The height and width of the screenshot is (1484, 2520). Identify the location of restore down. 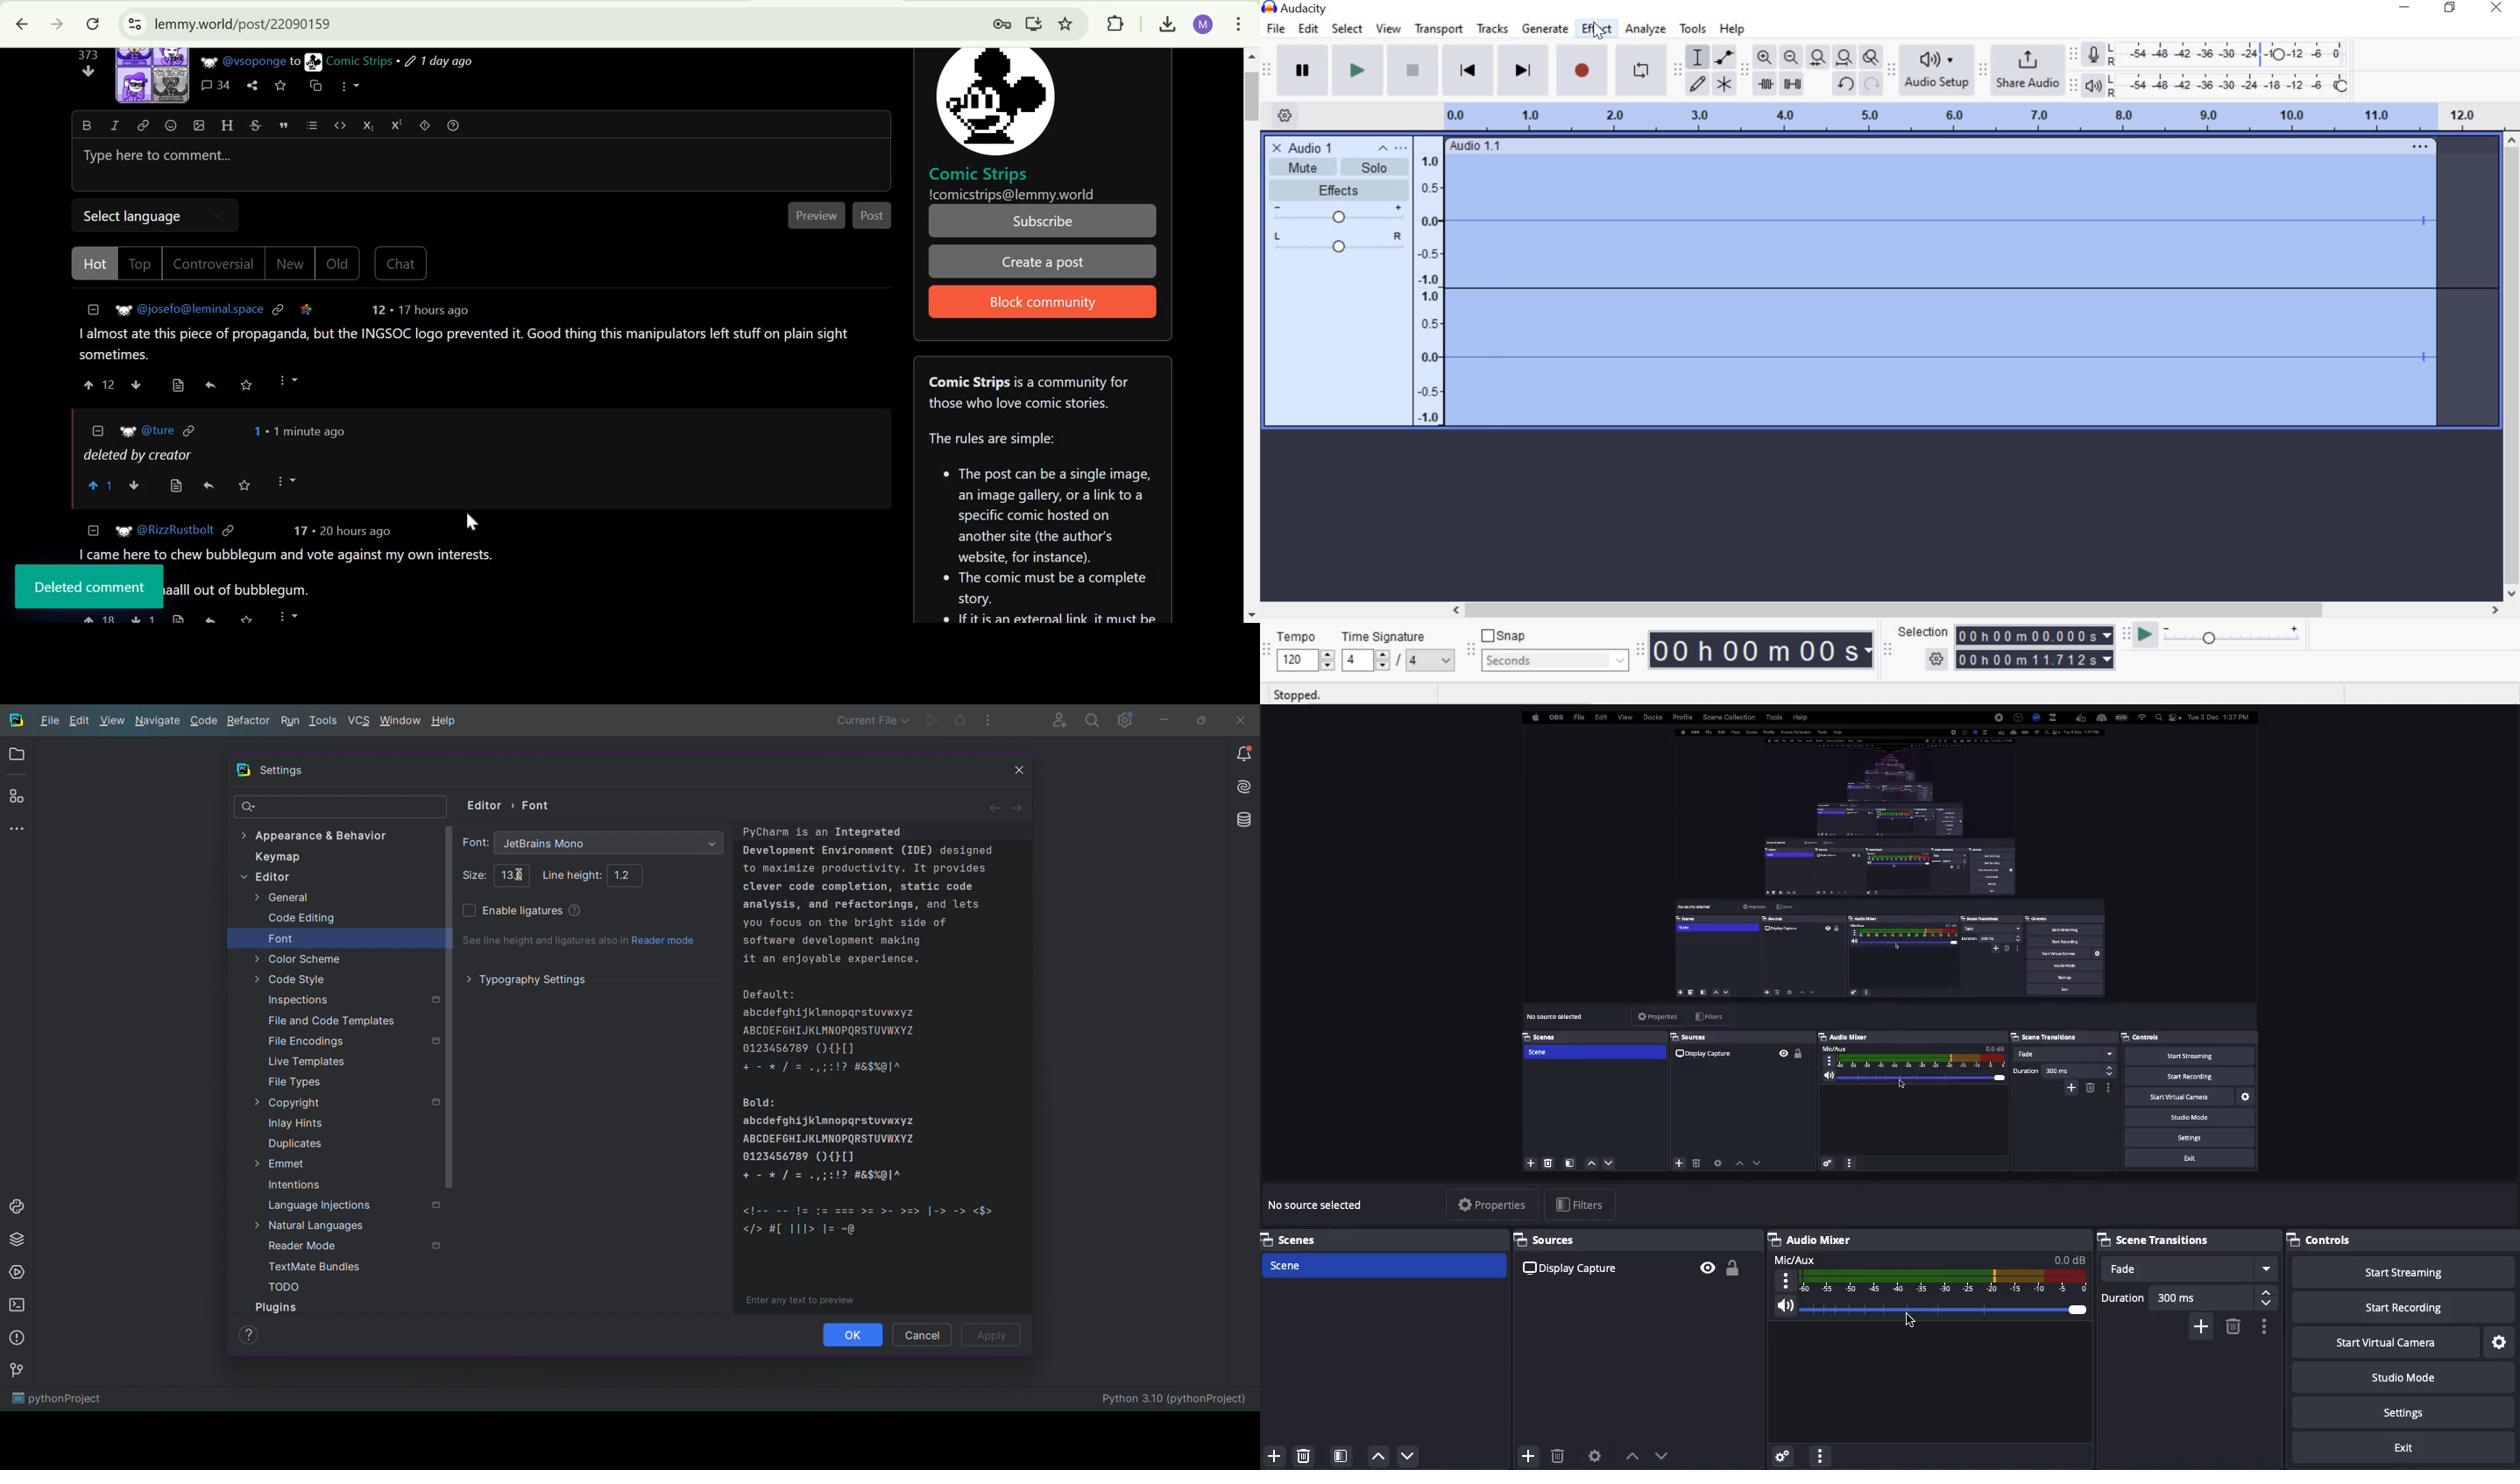
(2452, 8).